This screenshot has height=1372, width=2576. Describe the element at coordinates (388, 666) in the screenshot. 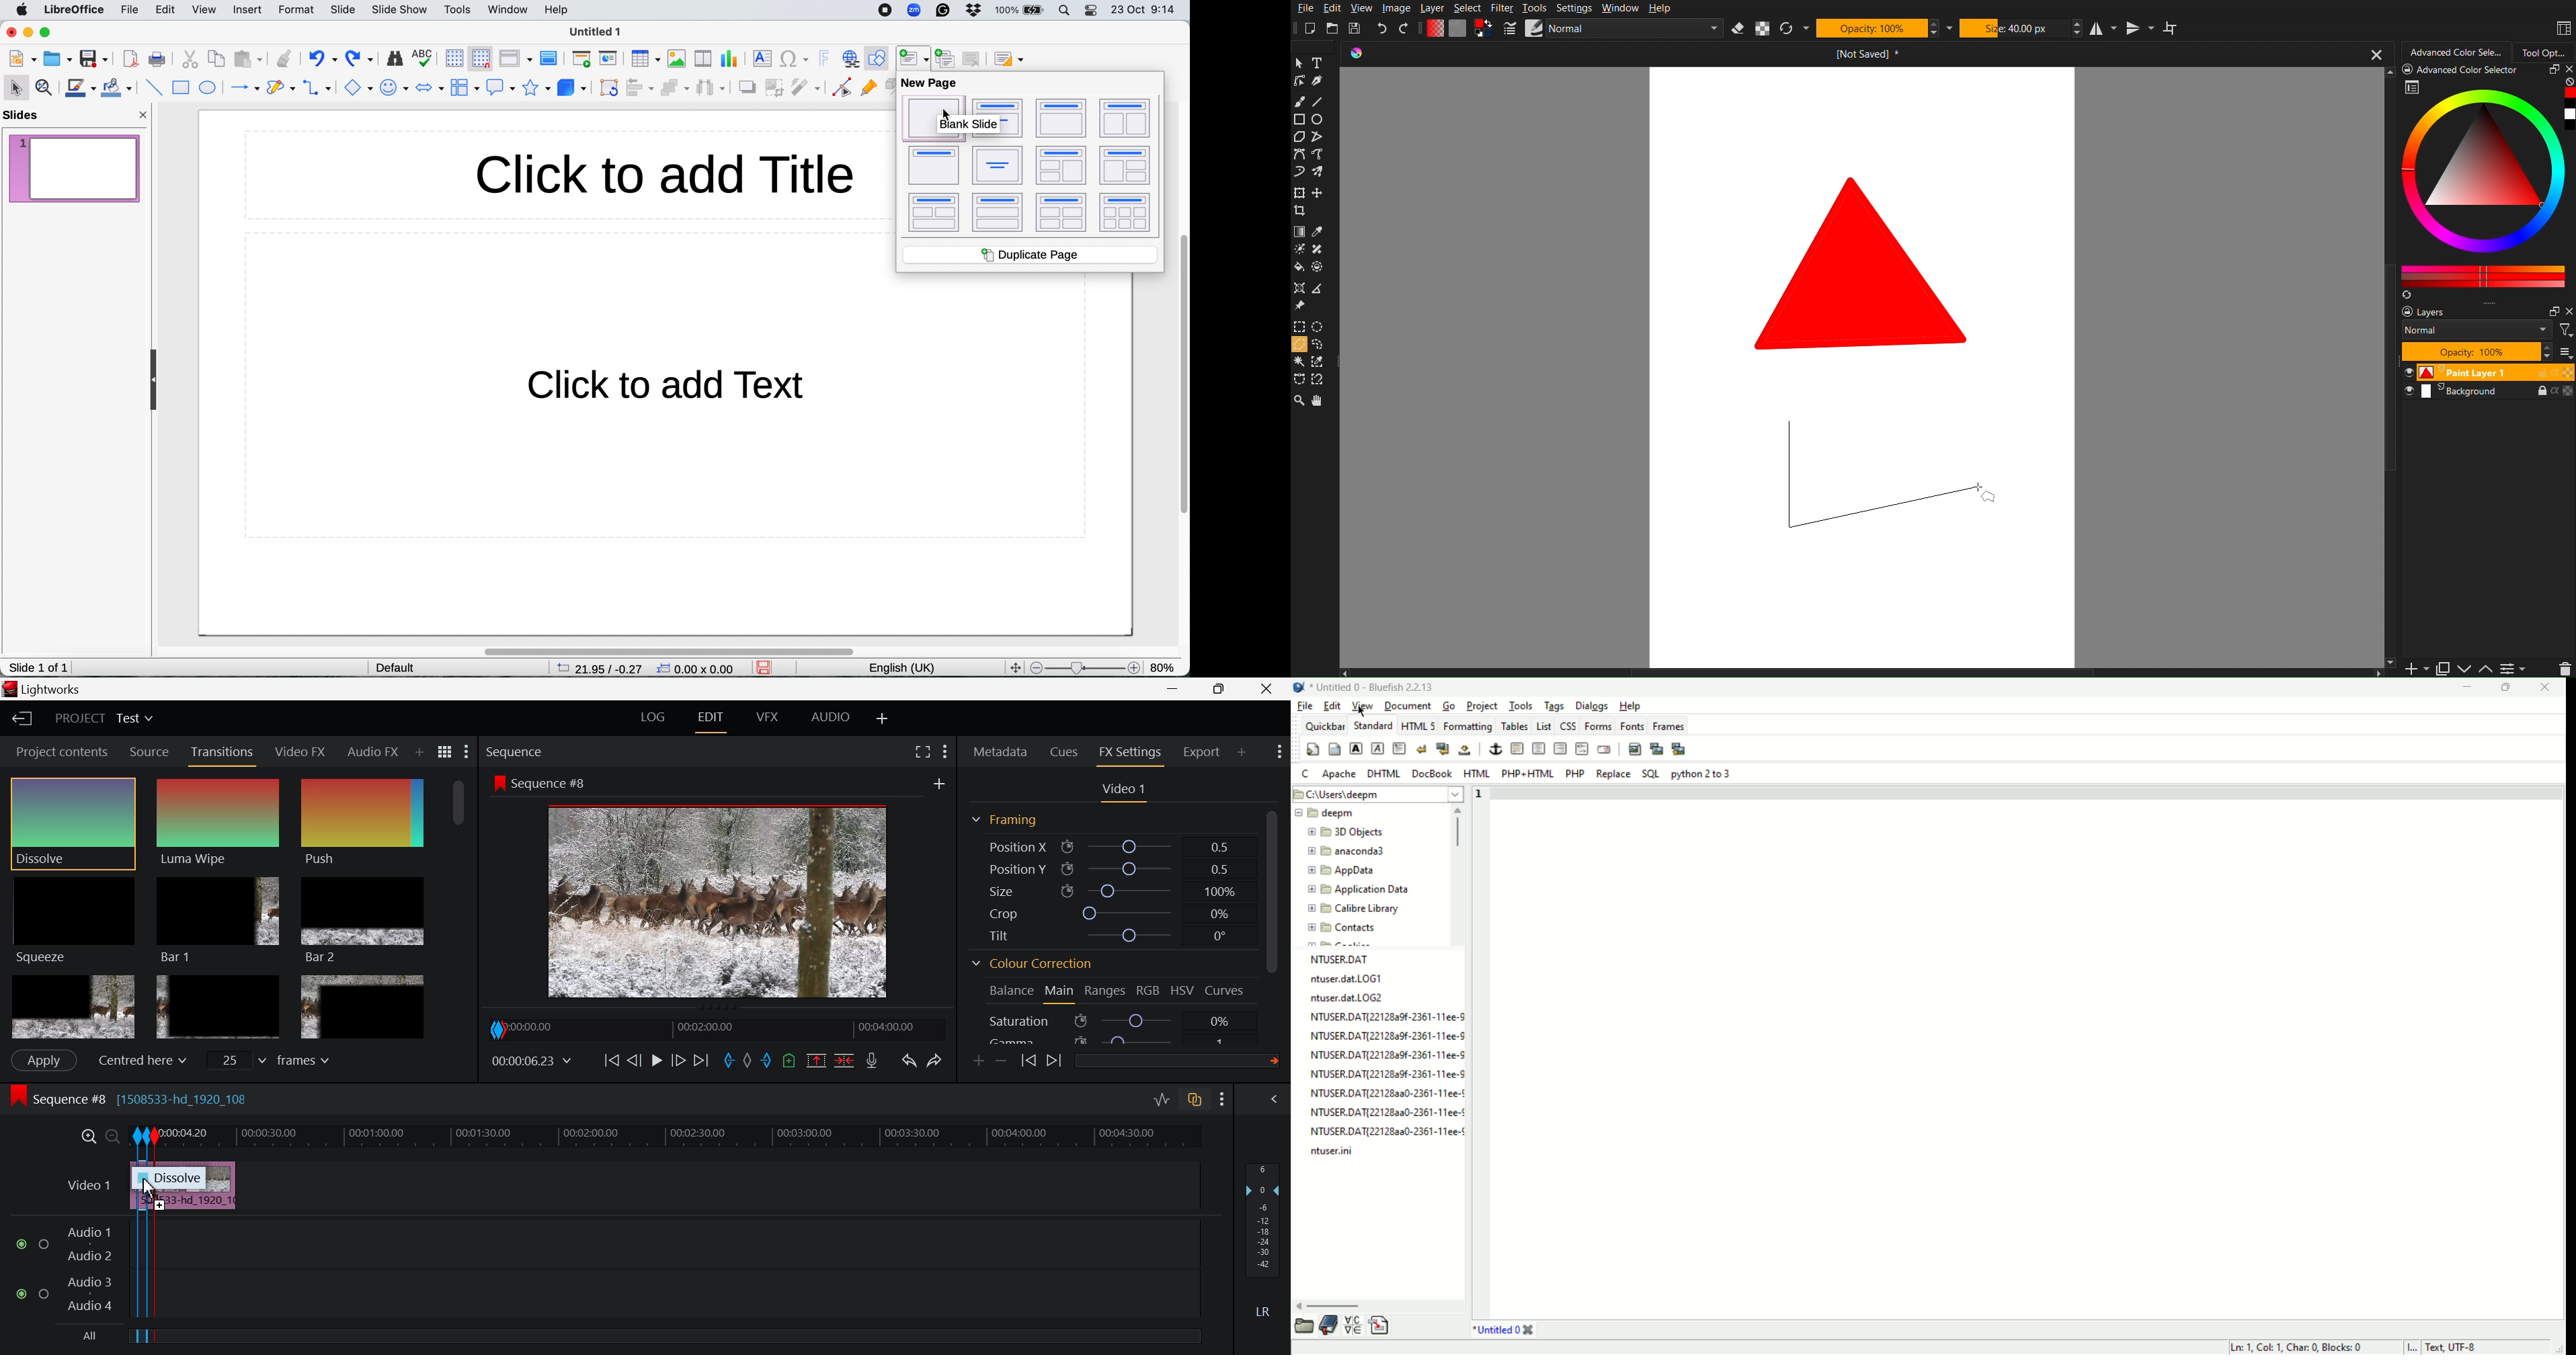

I see `default` at that location.